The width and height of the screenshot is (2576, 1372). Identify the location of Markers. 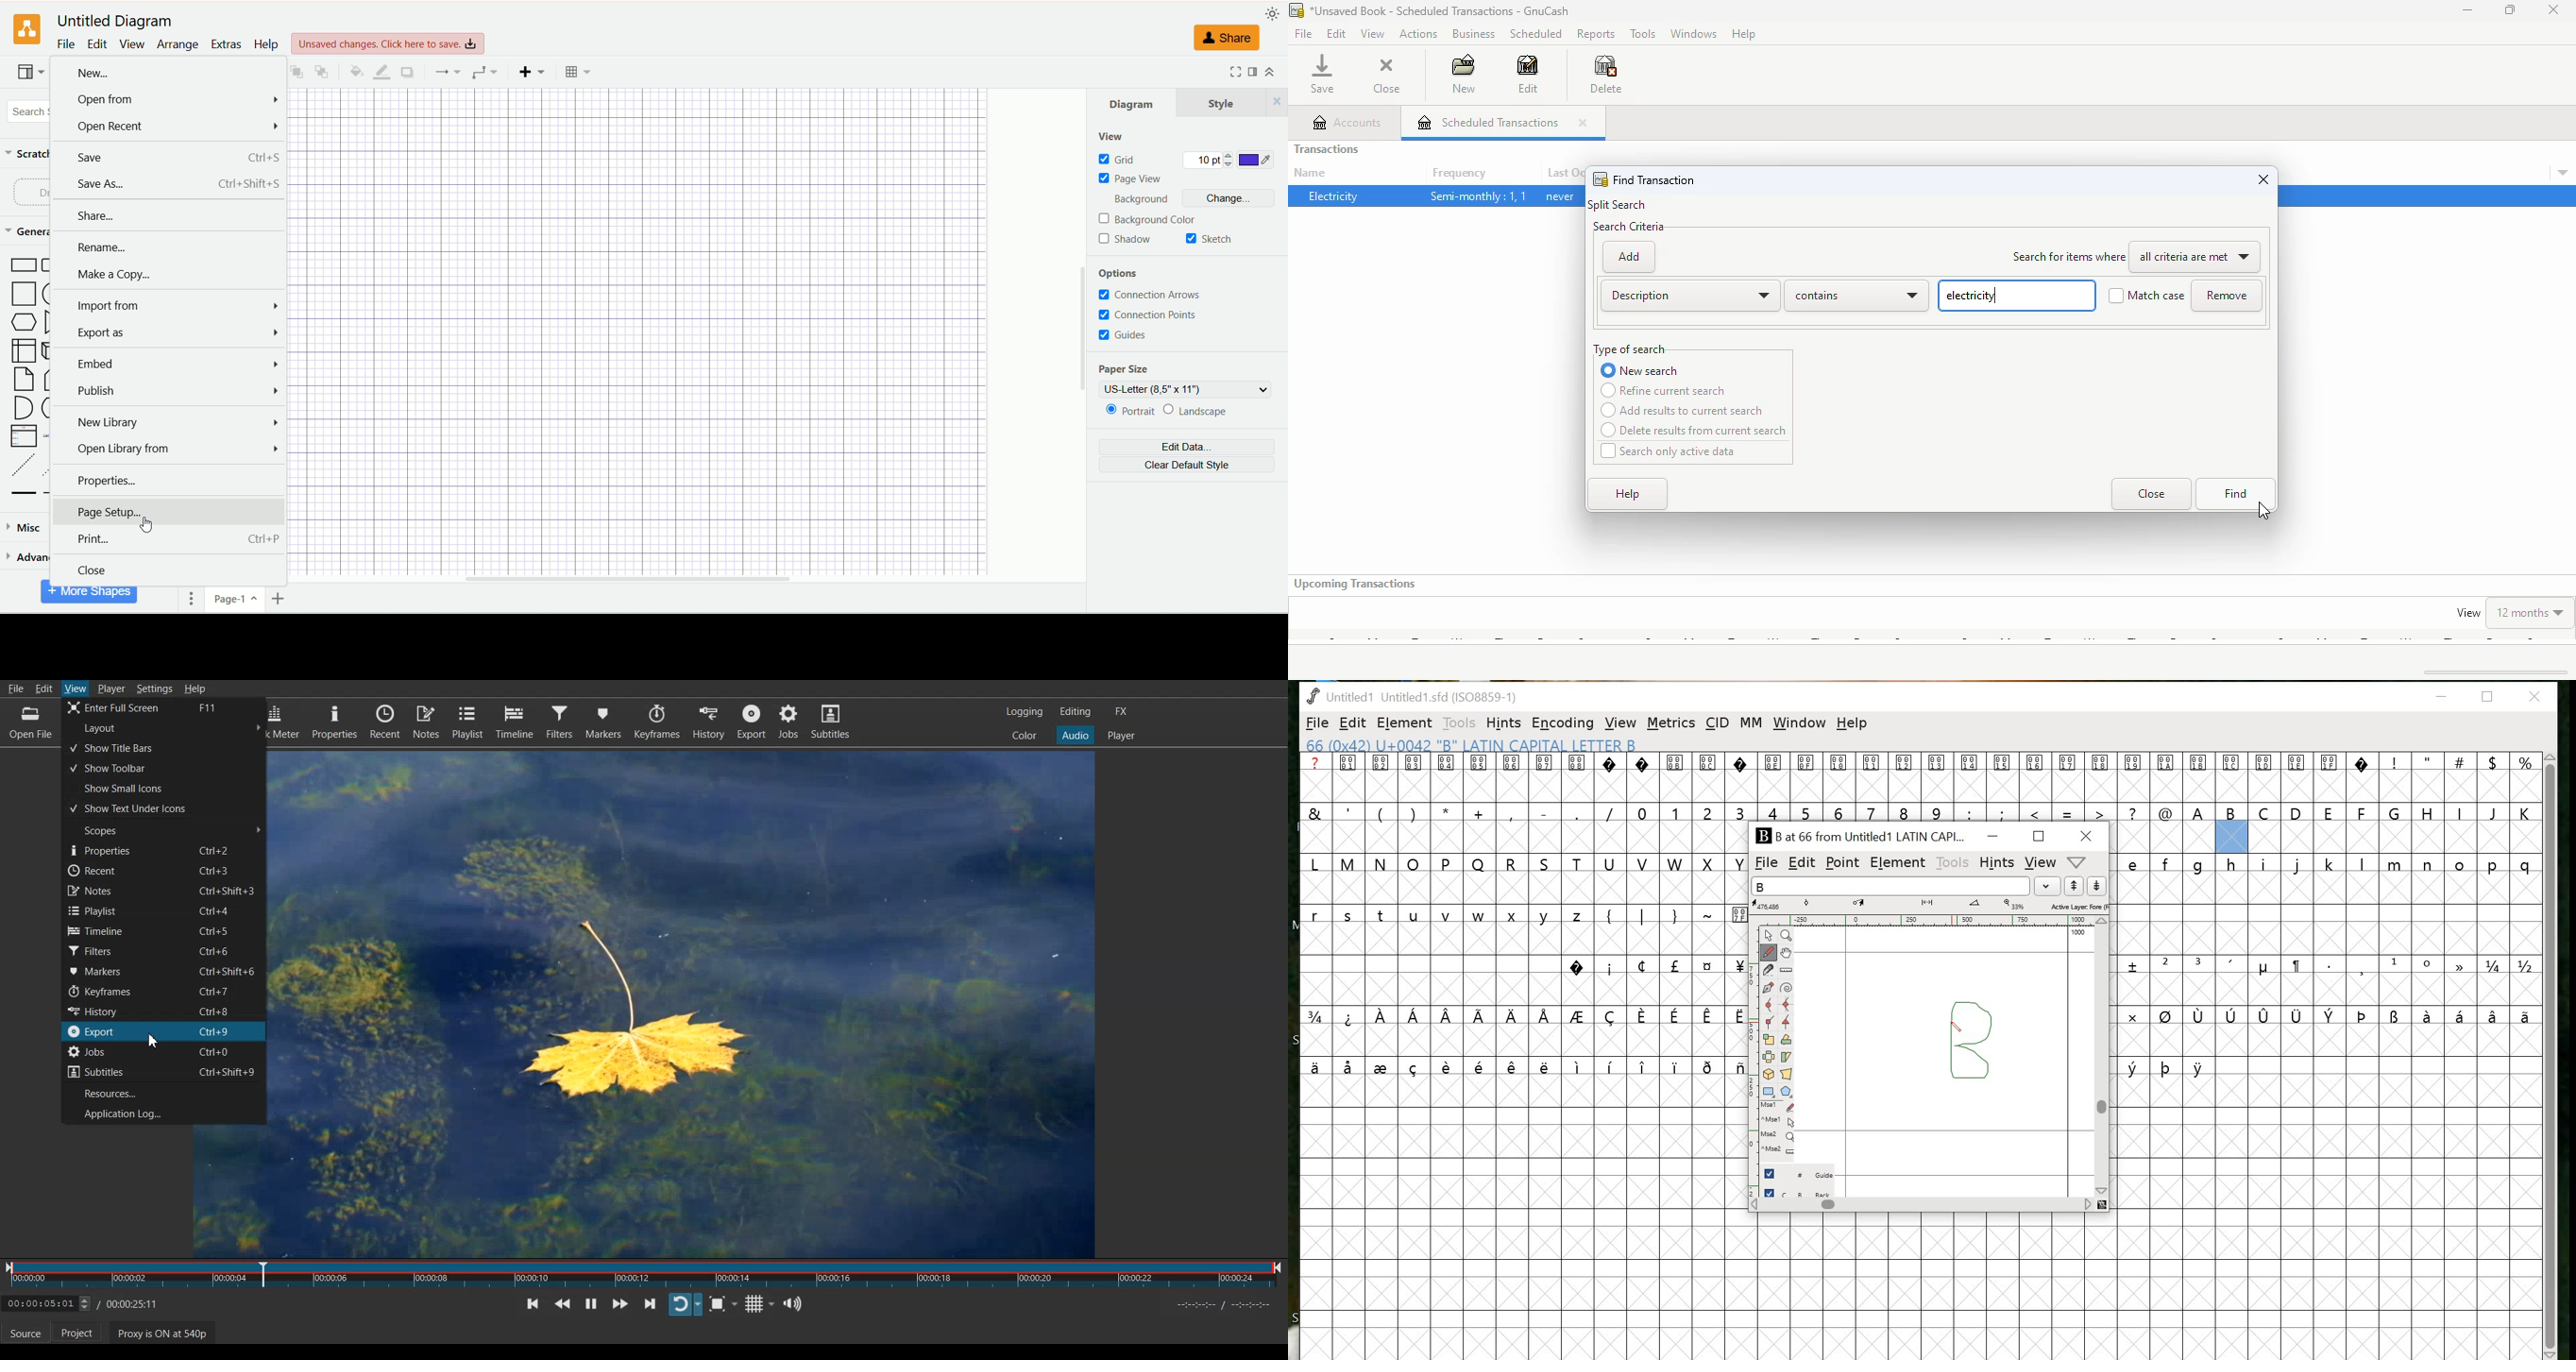
(162, 971).